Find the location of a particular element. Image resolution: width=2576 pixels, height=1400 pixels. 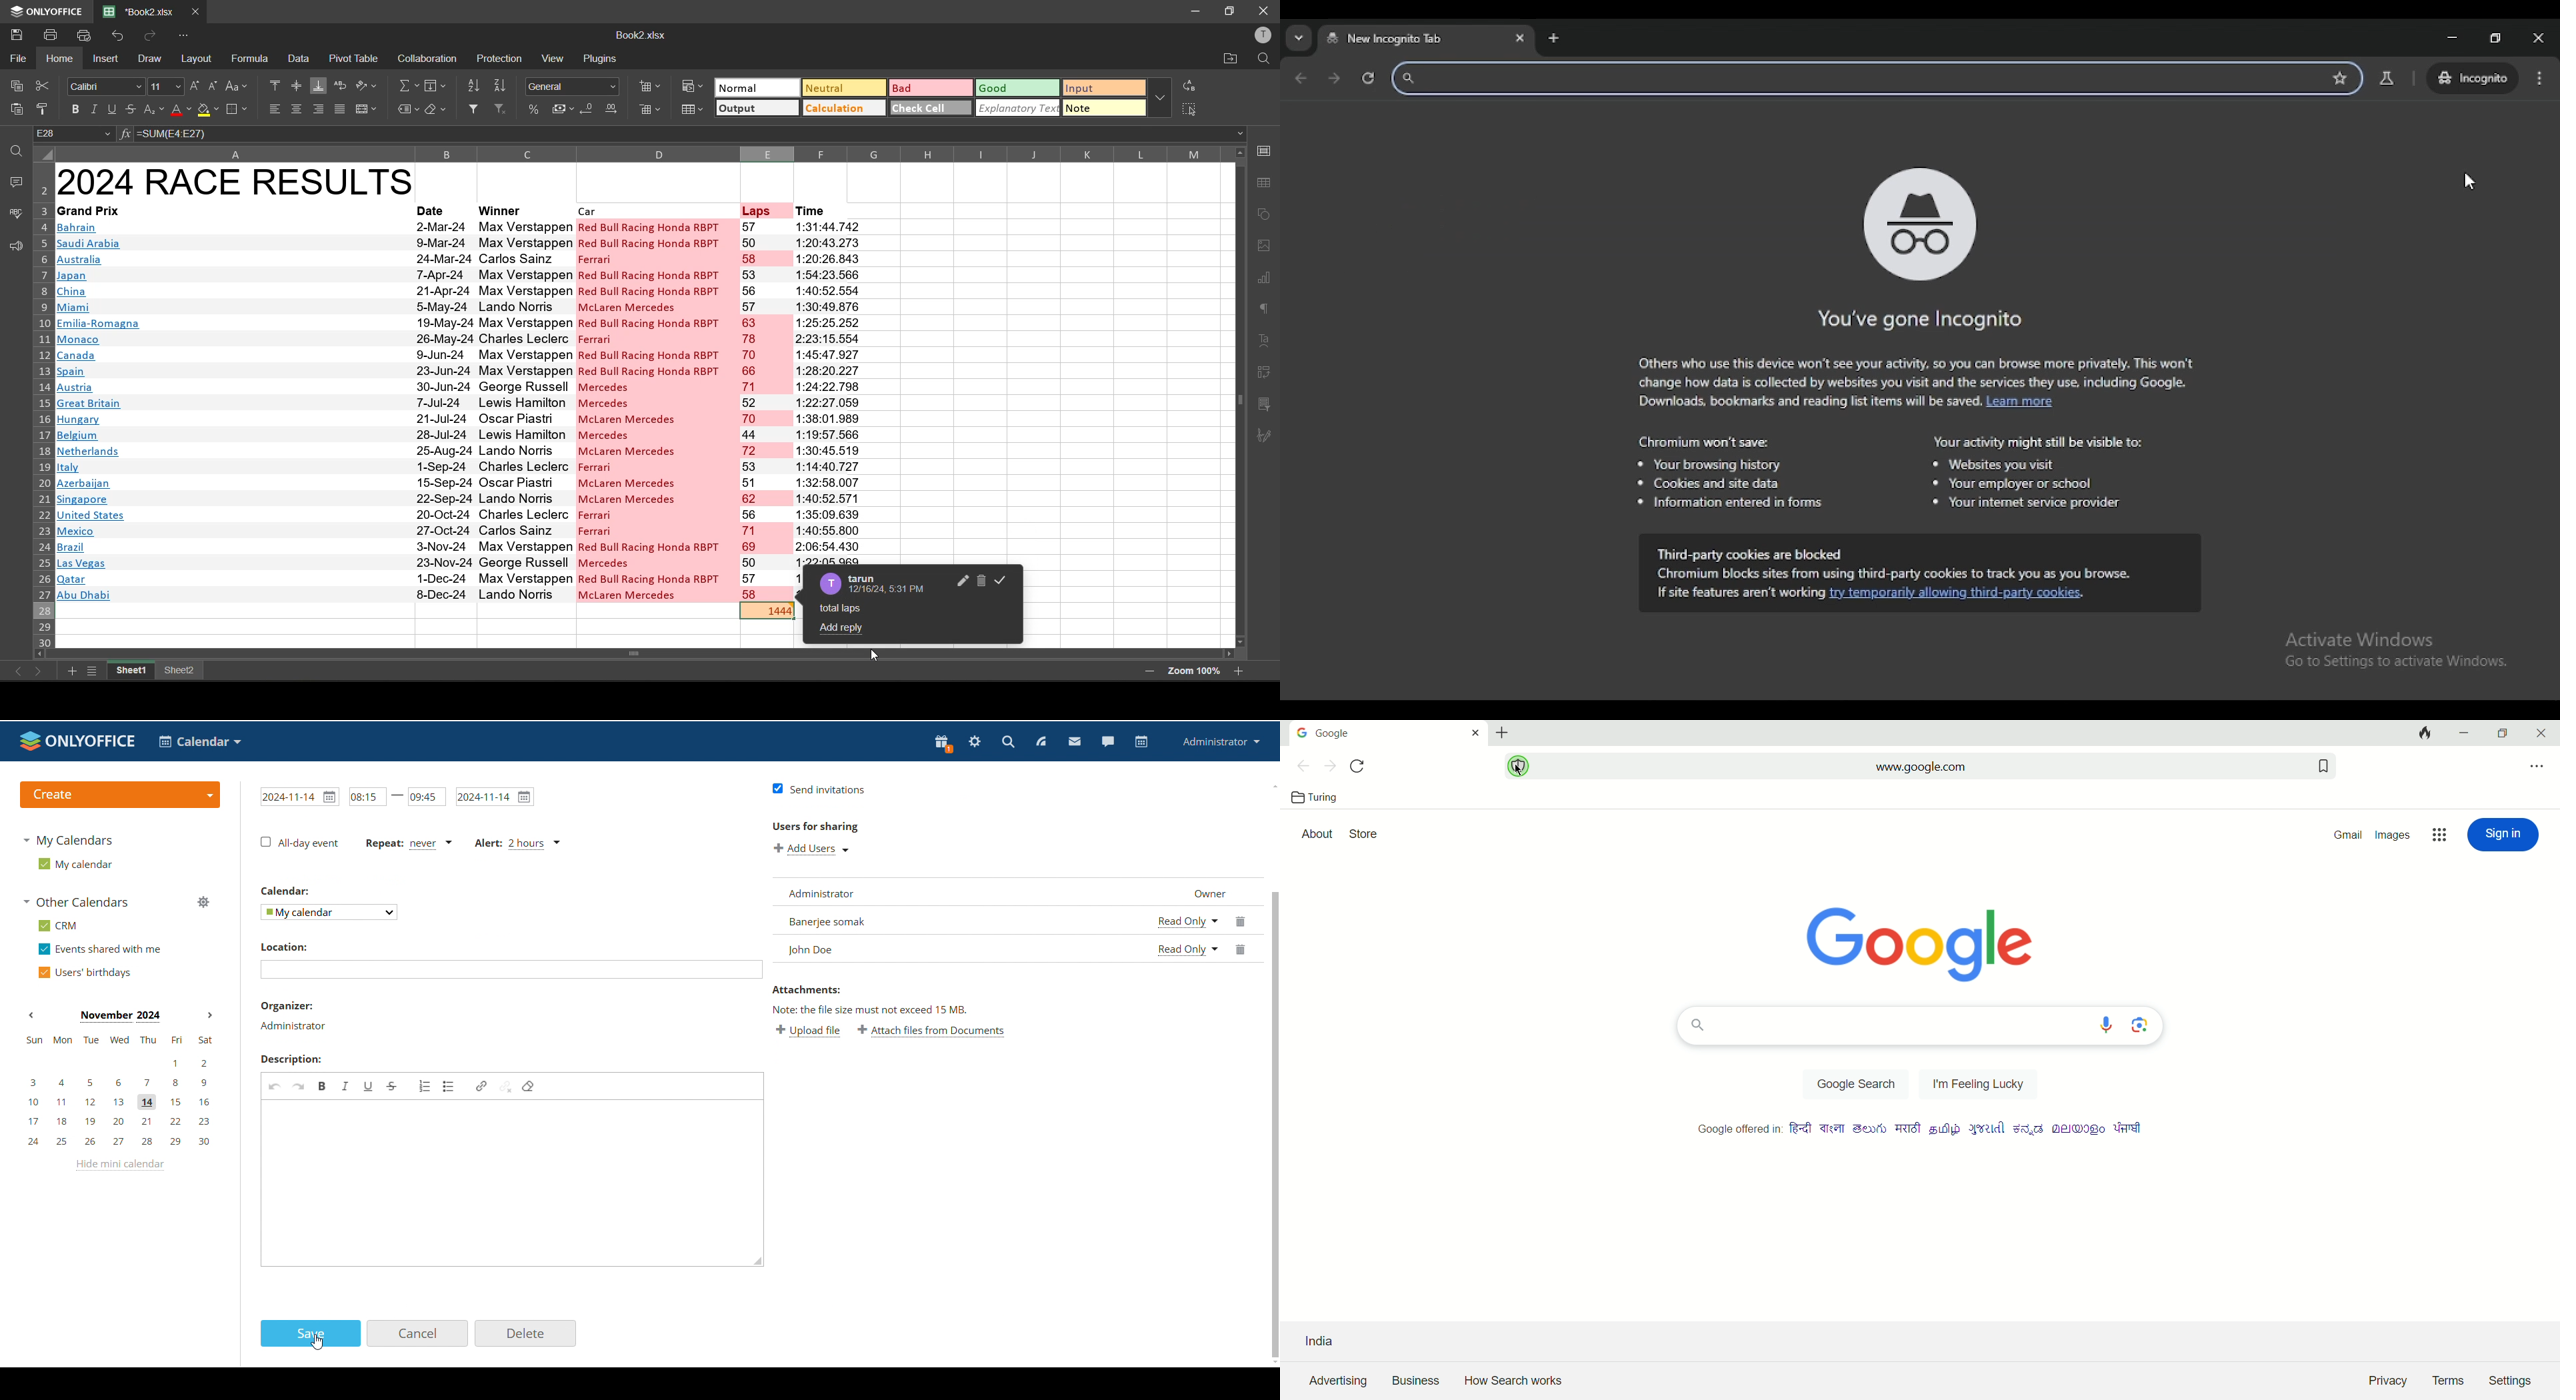

sub/superscript is located at coordinates (155, 110).